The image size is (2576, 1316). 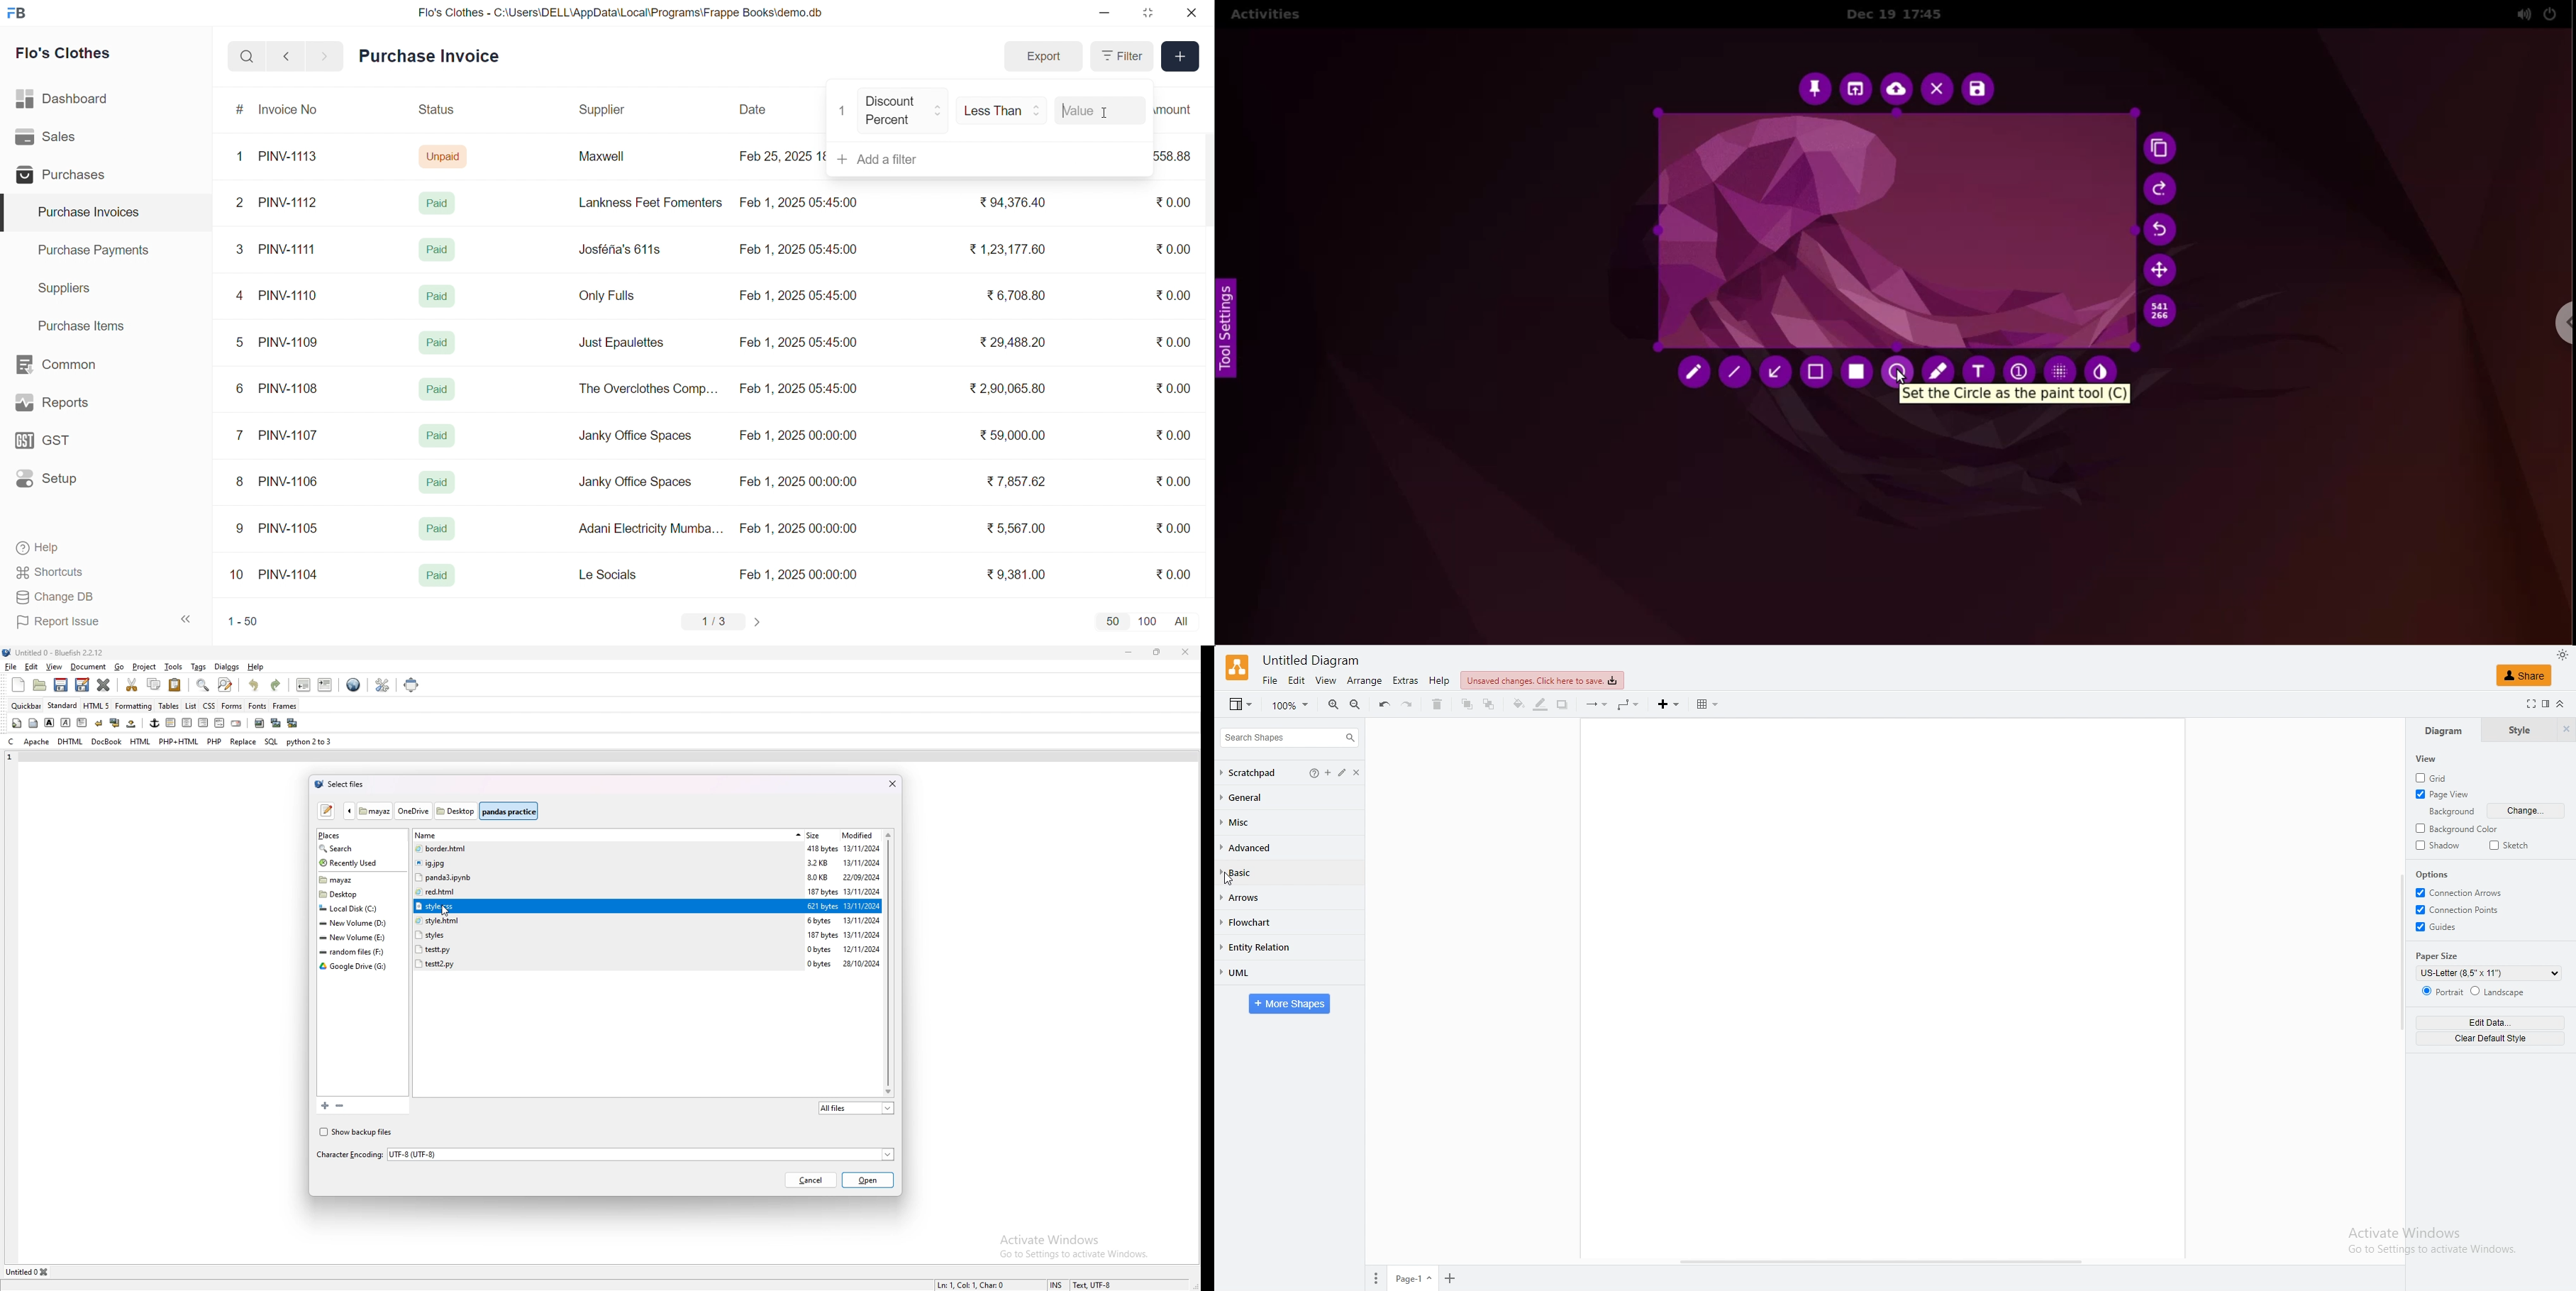 What do you see at coordinates (141, 742) in the screenshot?
I see `html` at bounding box center [141, 742].